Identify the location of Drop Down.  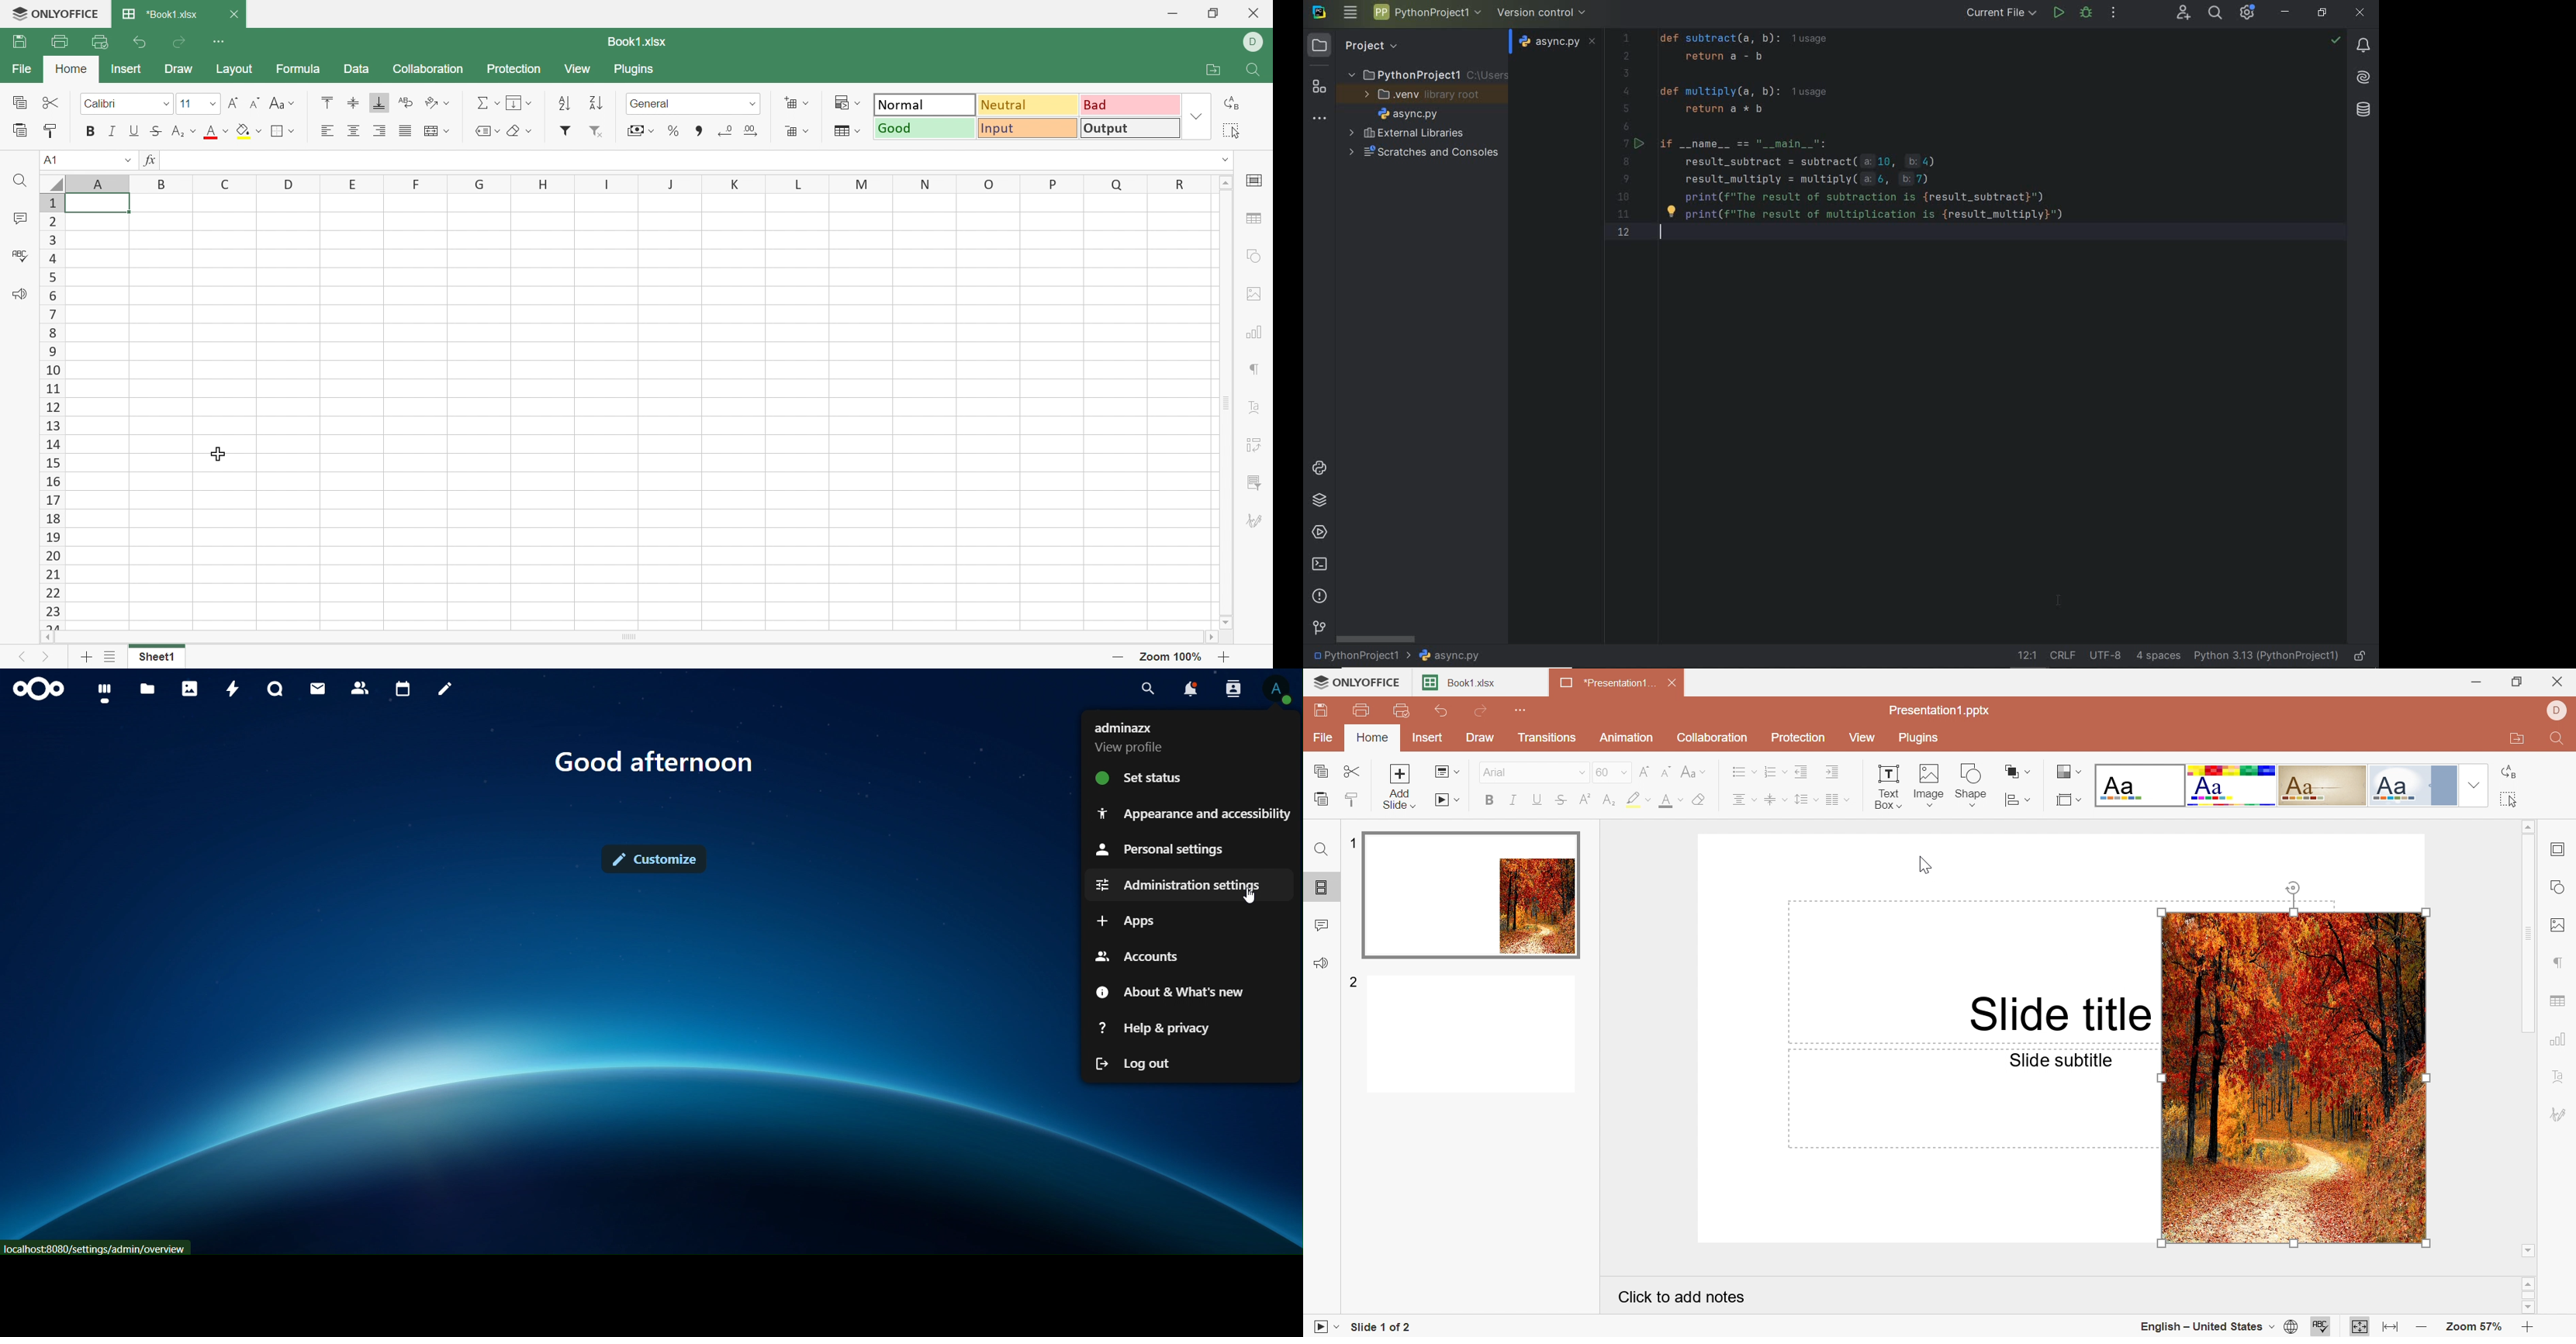
(1198, 117).